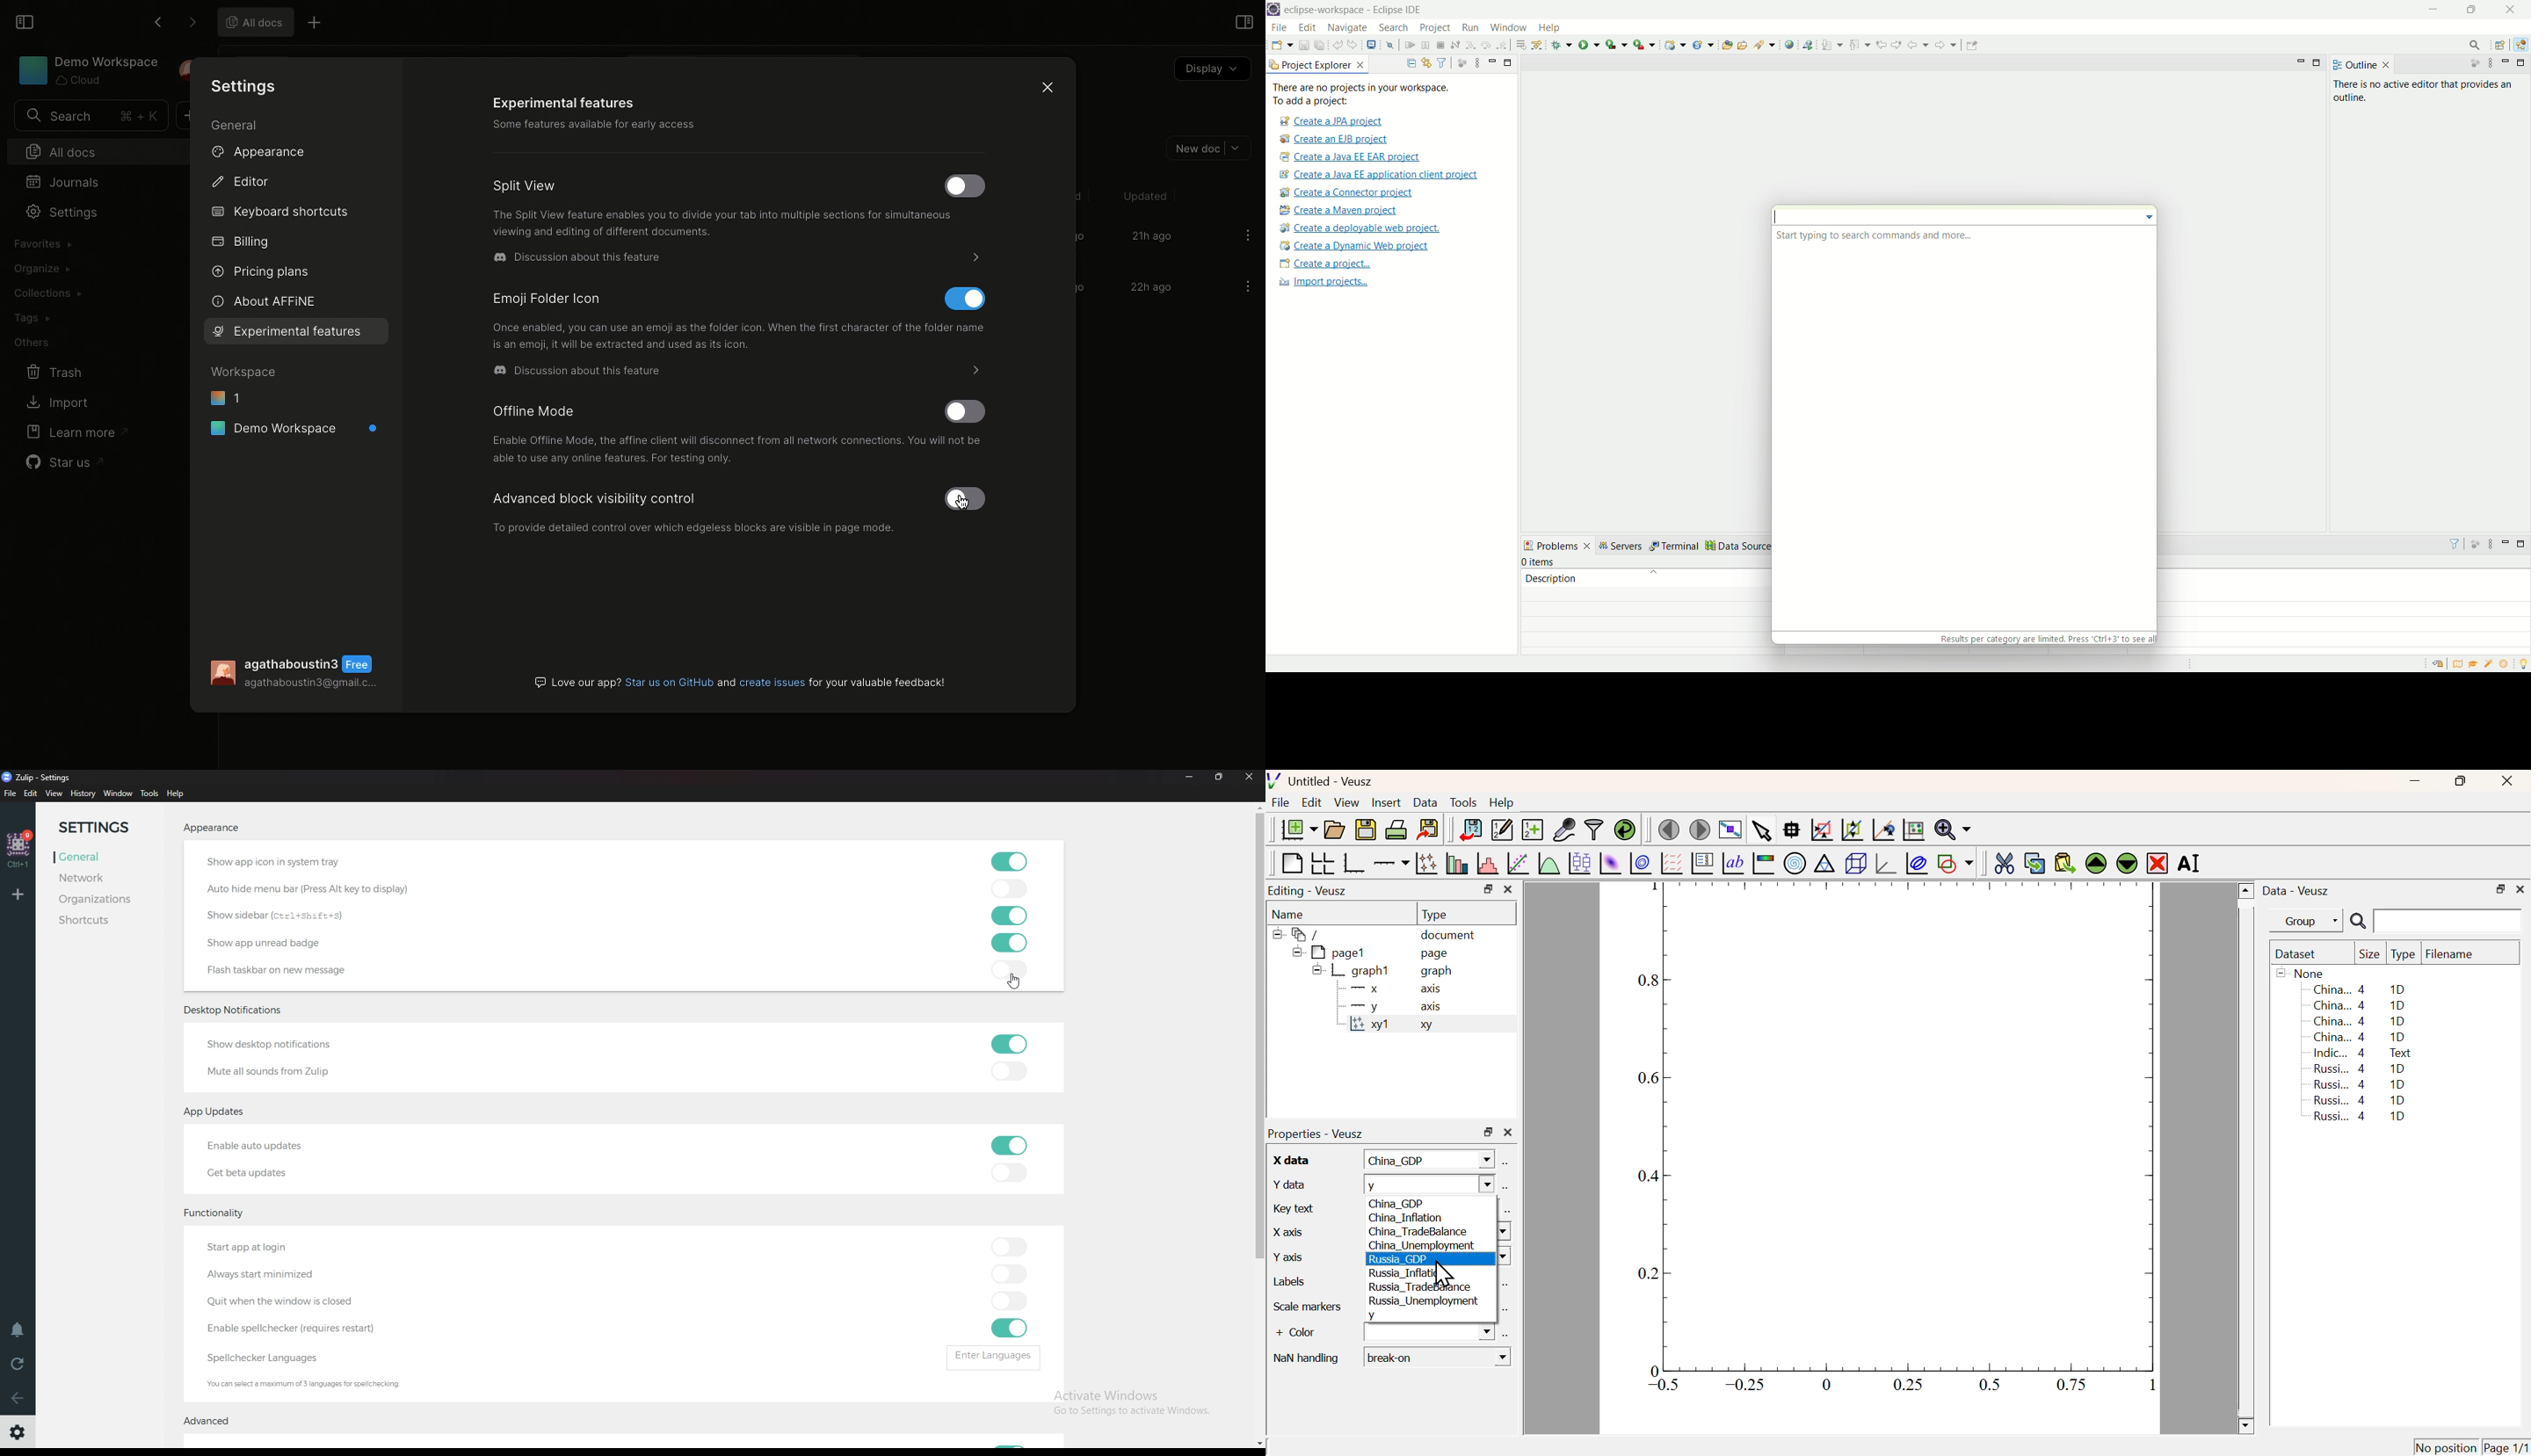 The height and width of the screenshot is (1456, 2548). I want to click on restore welcome, so click(2438, 664).